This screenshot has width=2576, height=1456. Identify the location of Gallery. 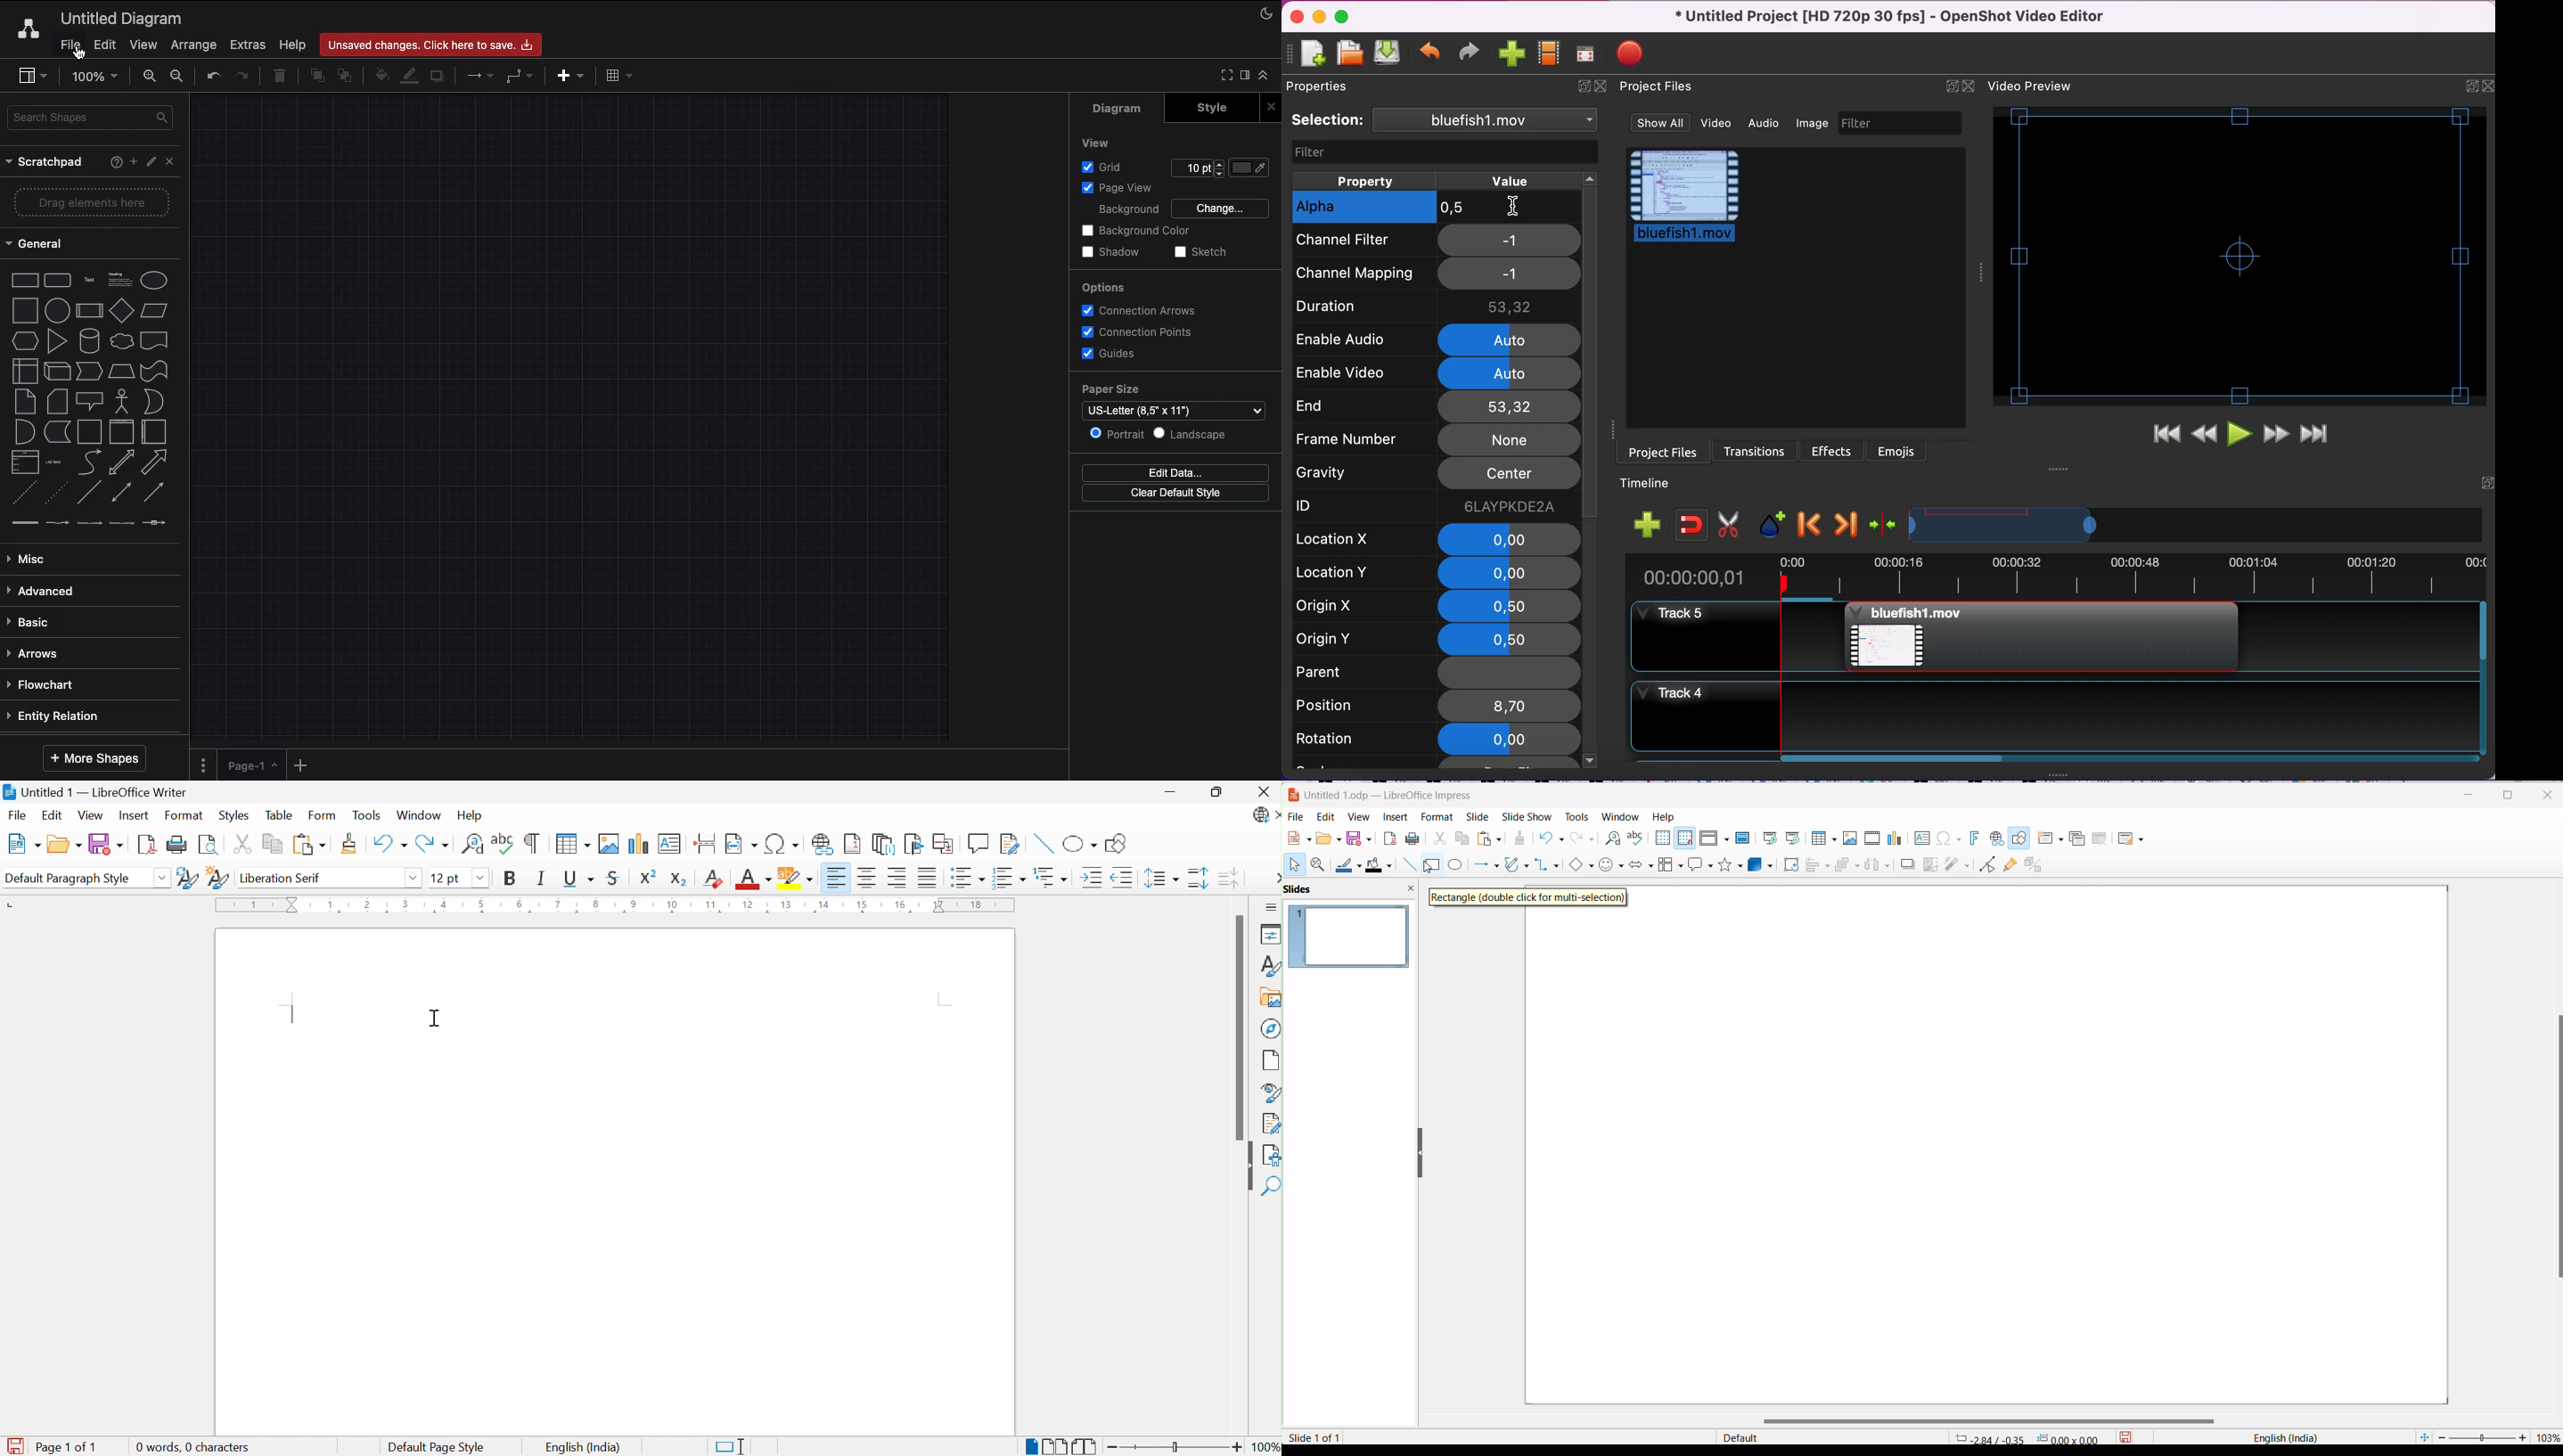
(1267, 997).